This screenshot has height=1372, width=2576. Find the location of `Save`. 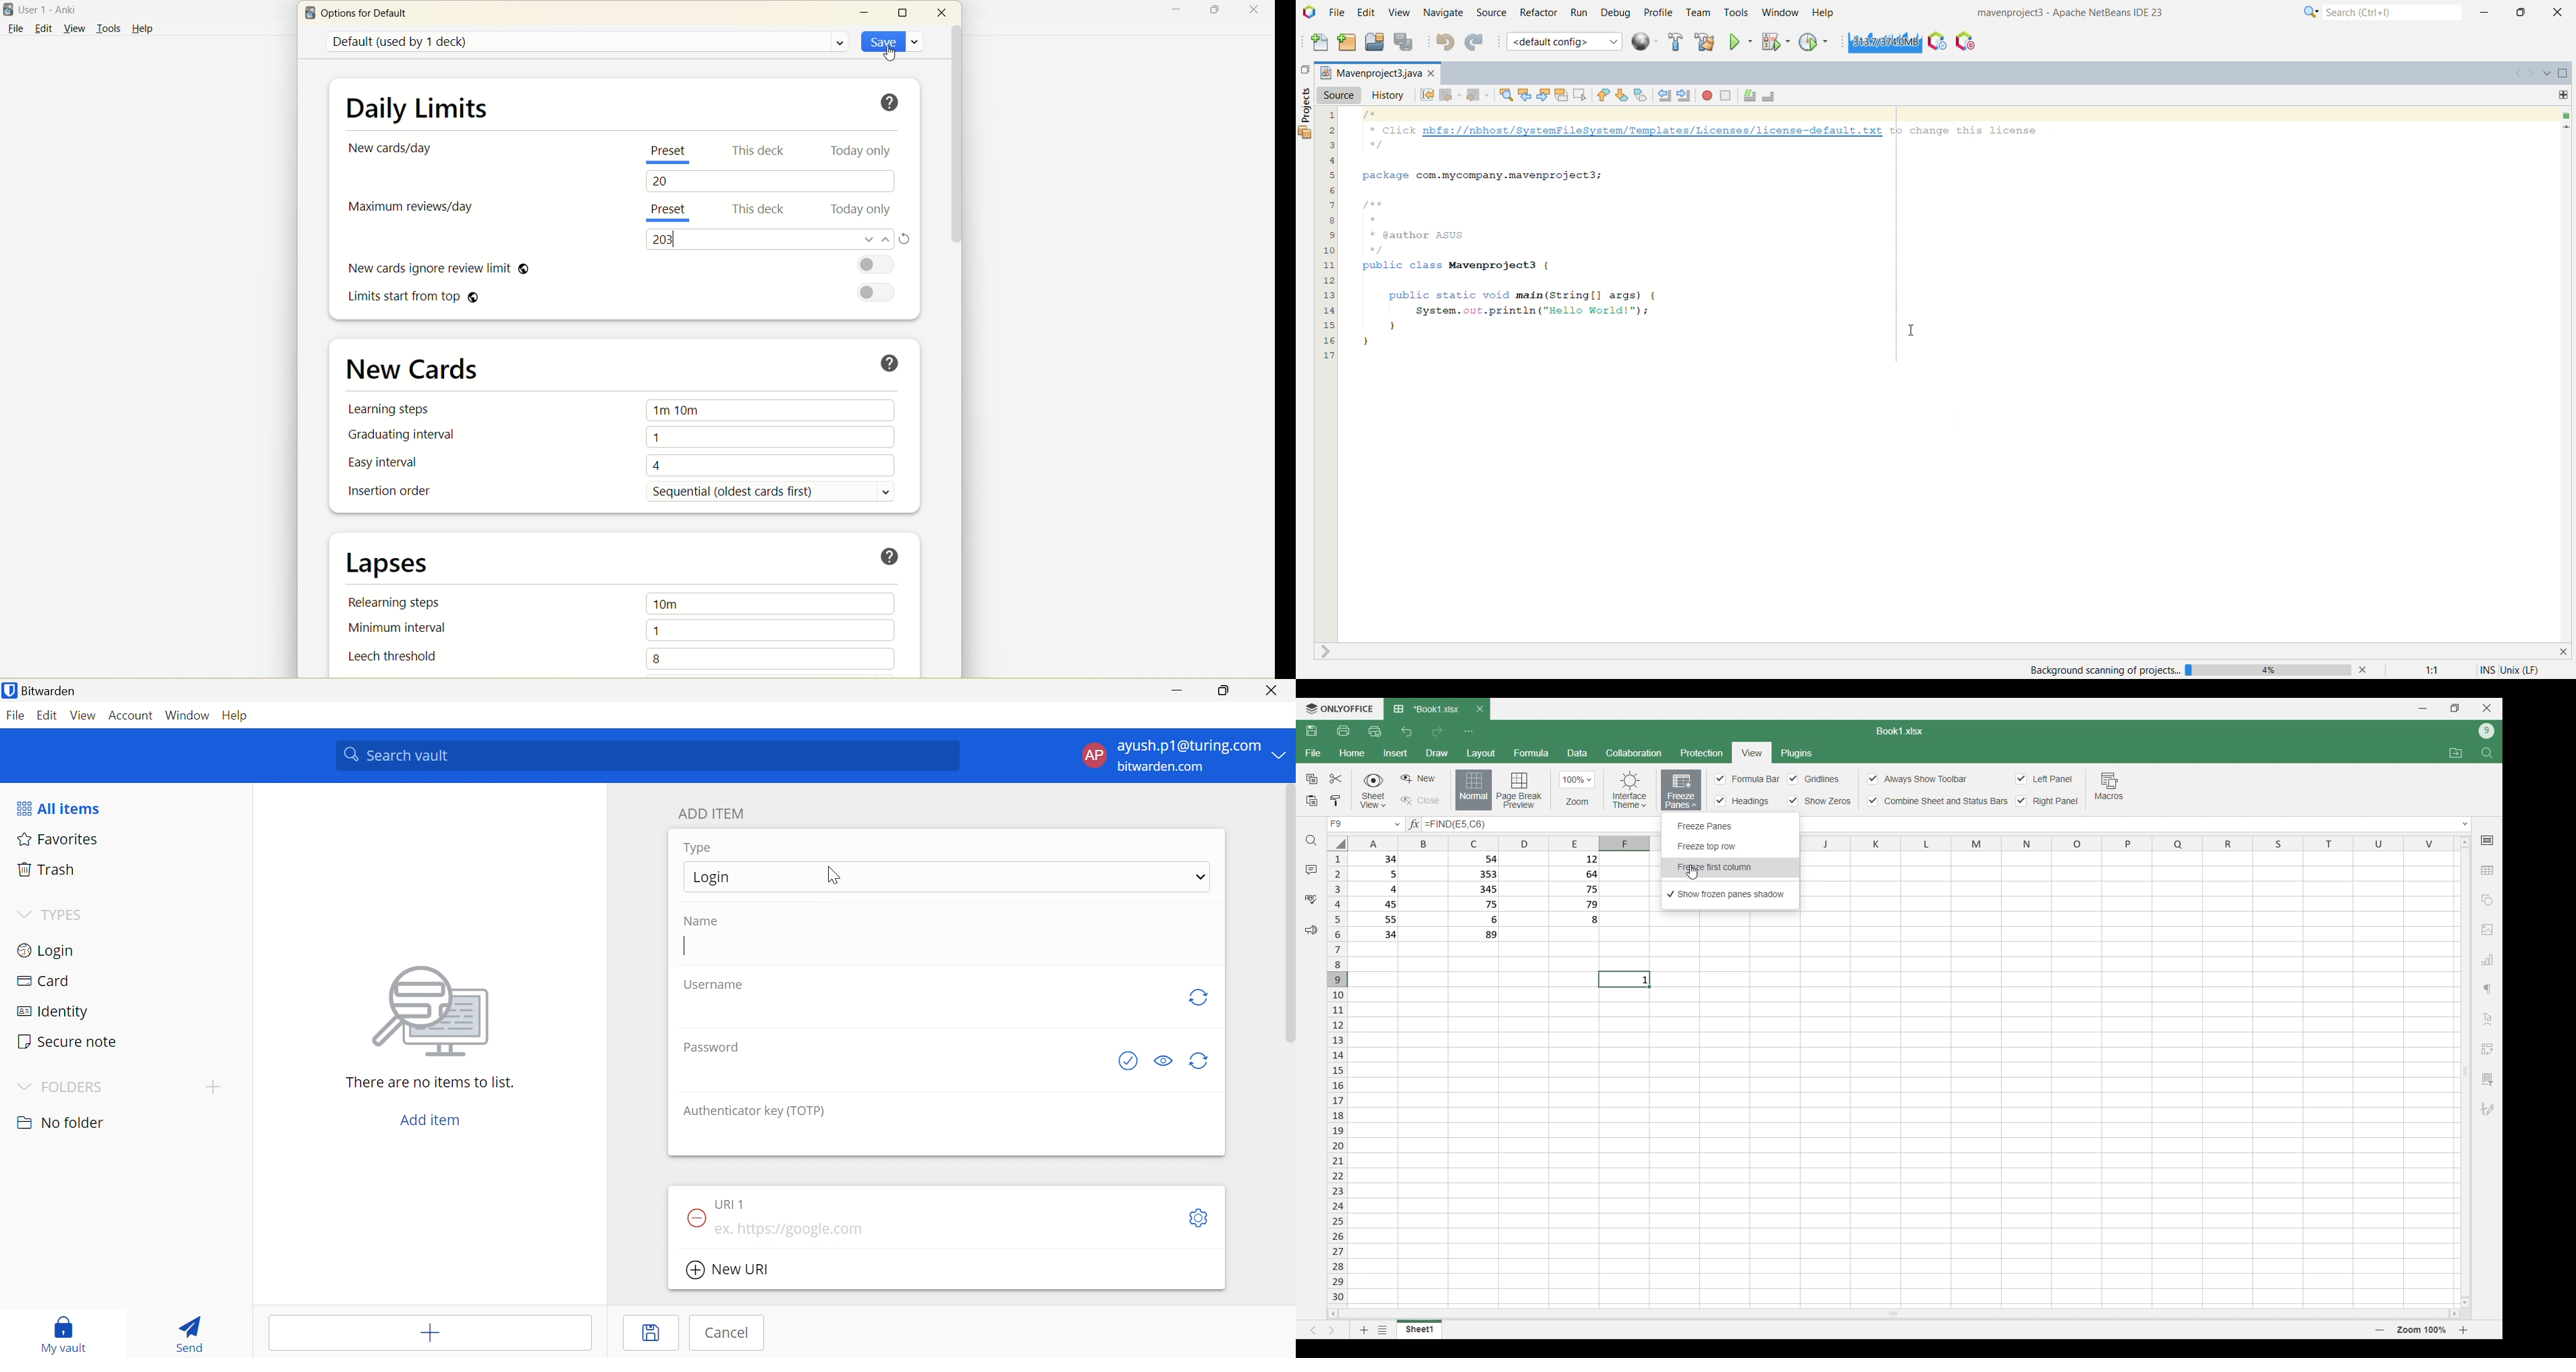

Save is located at coordinates (650, 1333).